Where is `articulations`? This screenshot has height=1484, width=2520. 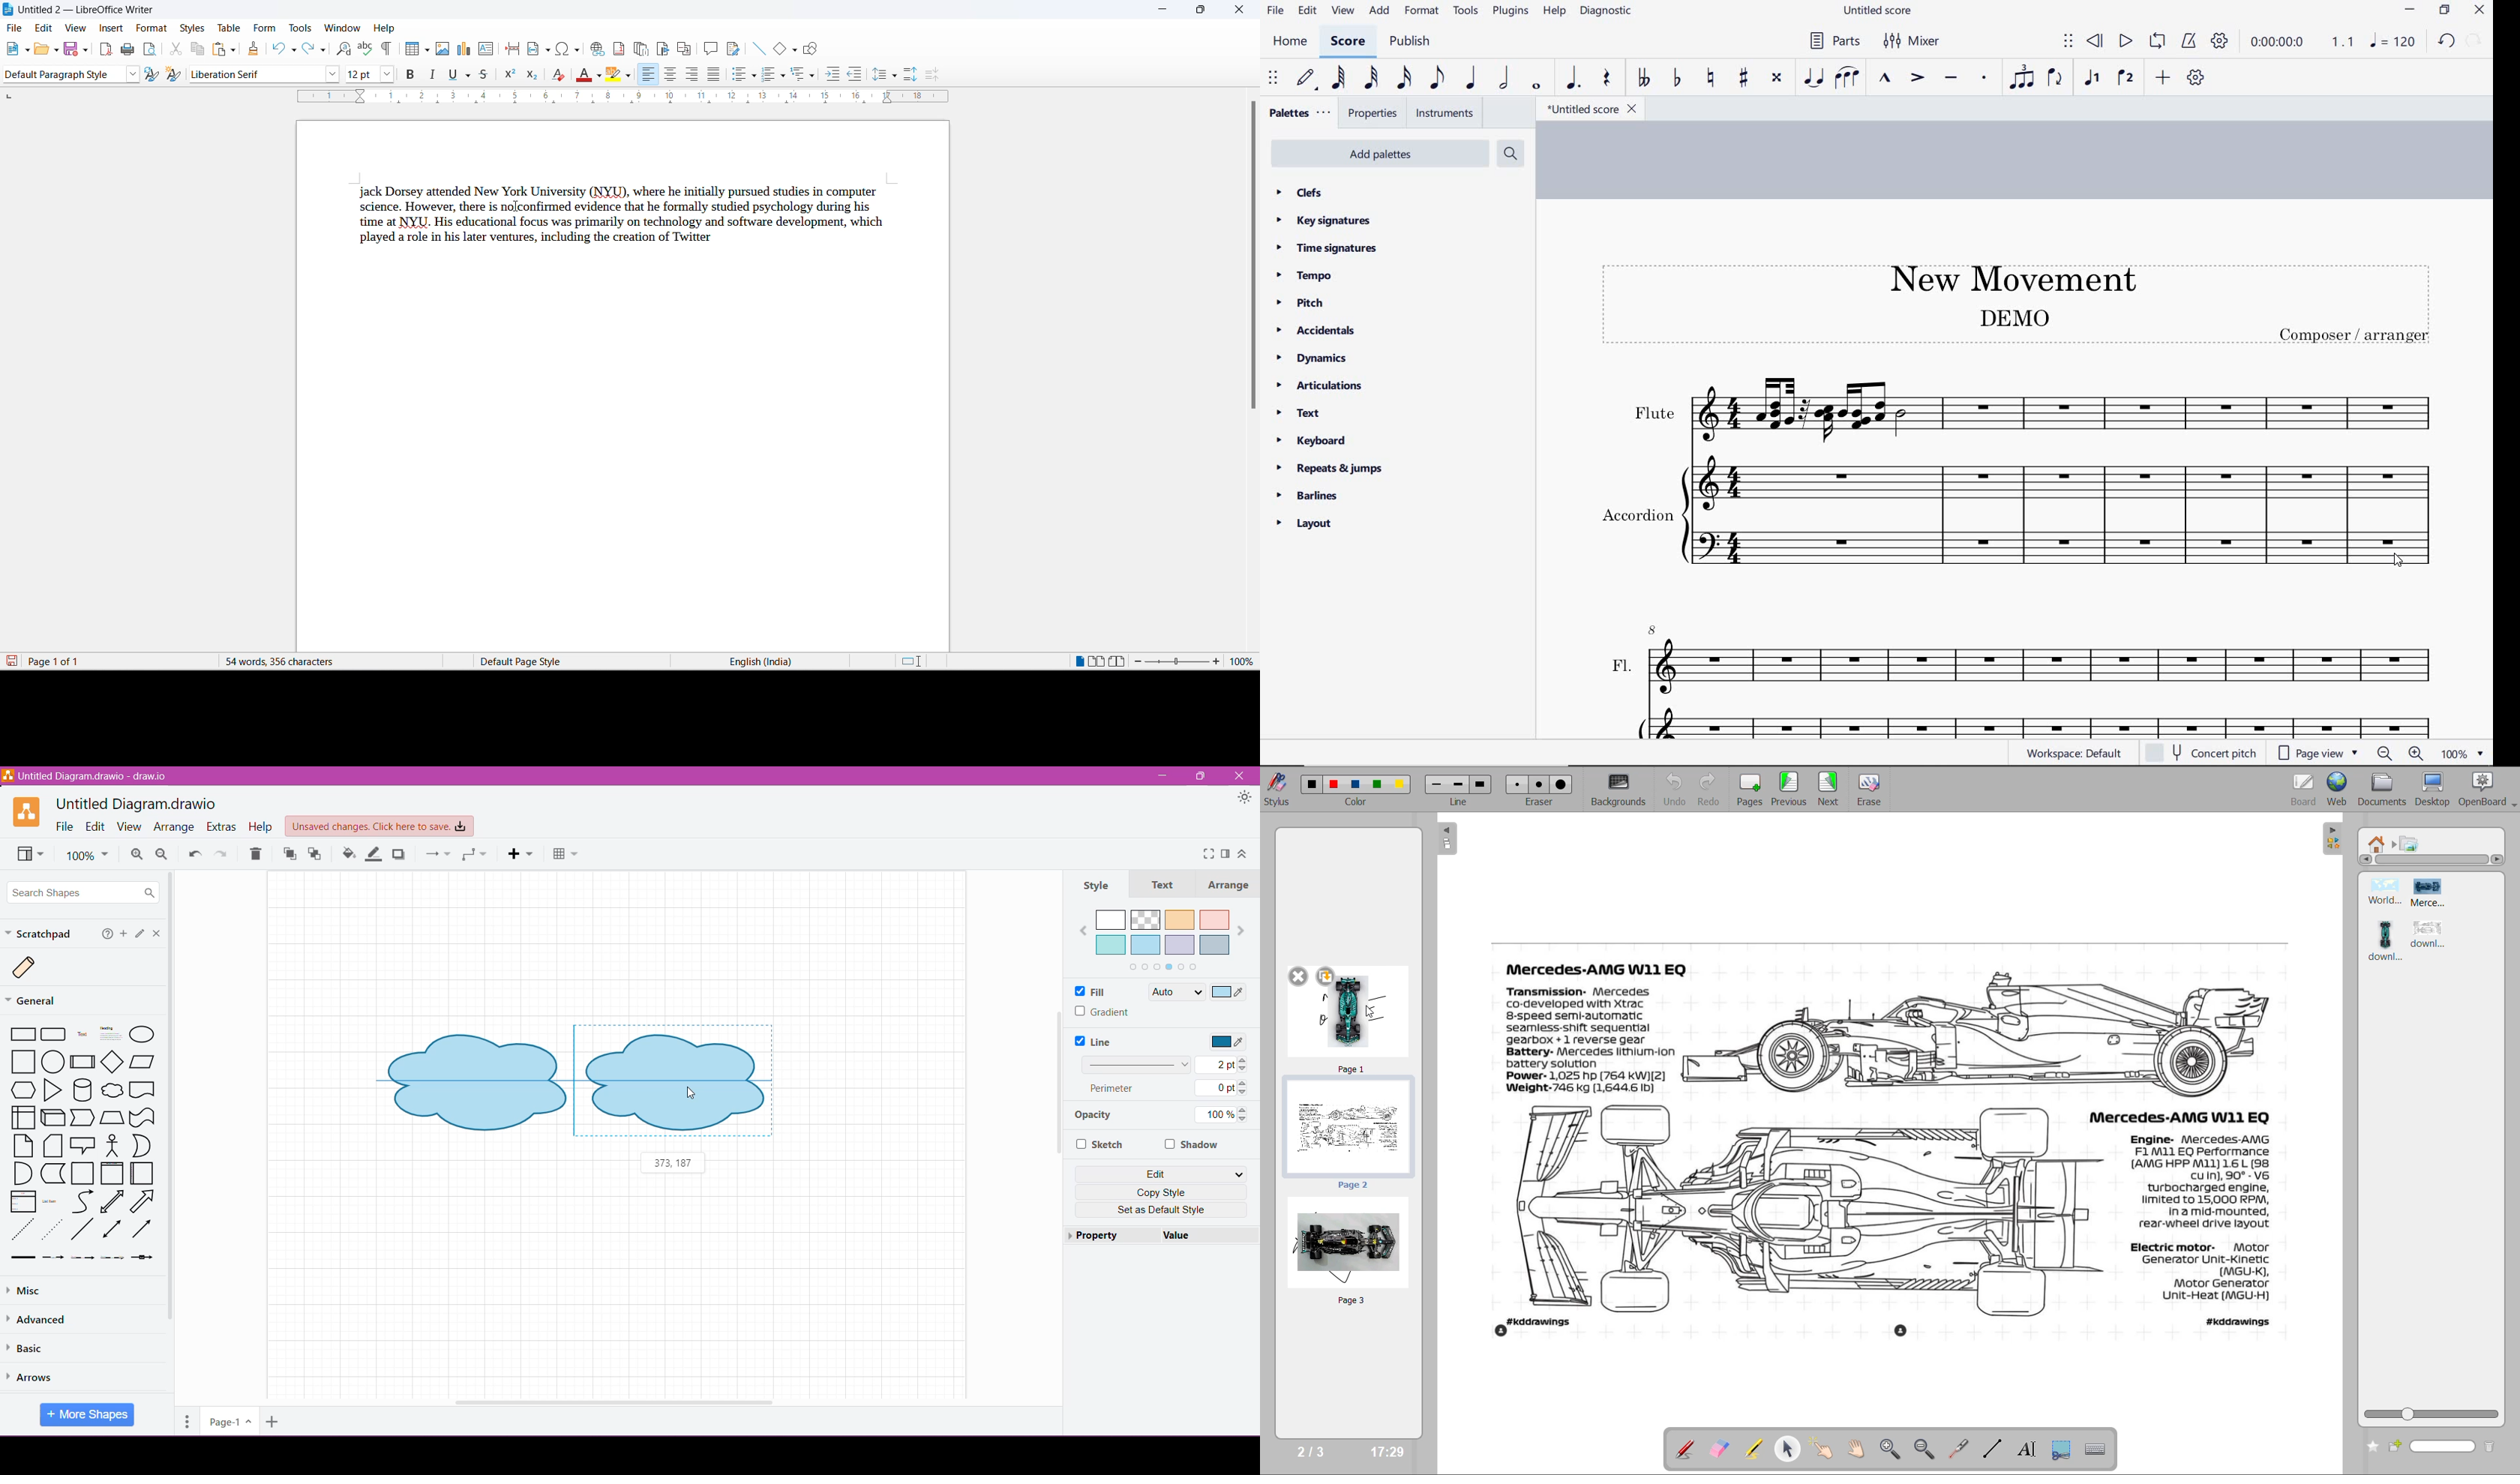 articulations is located at coordinates (1321, 388).